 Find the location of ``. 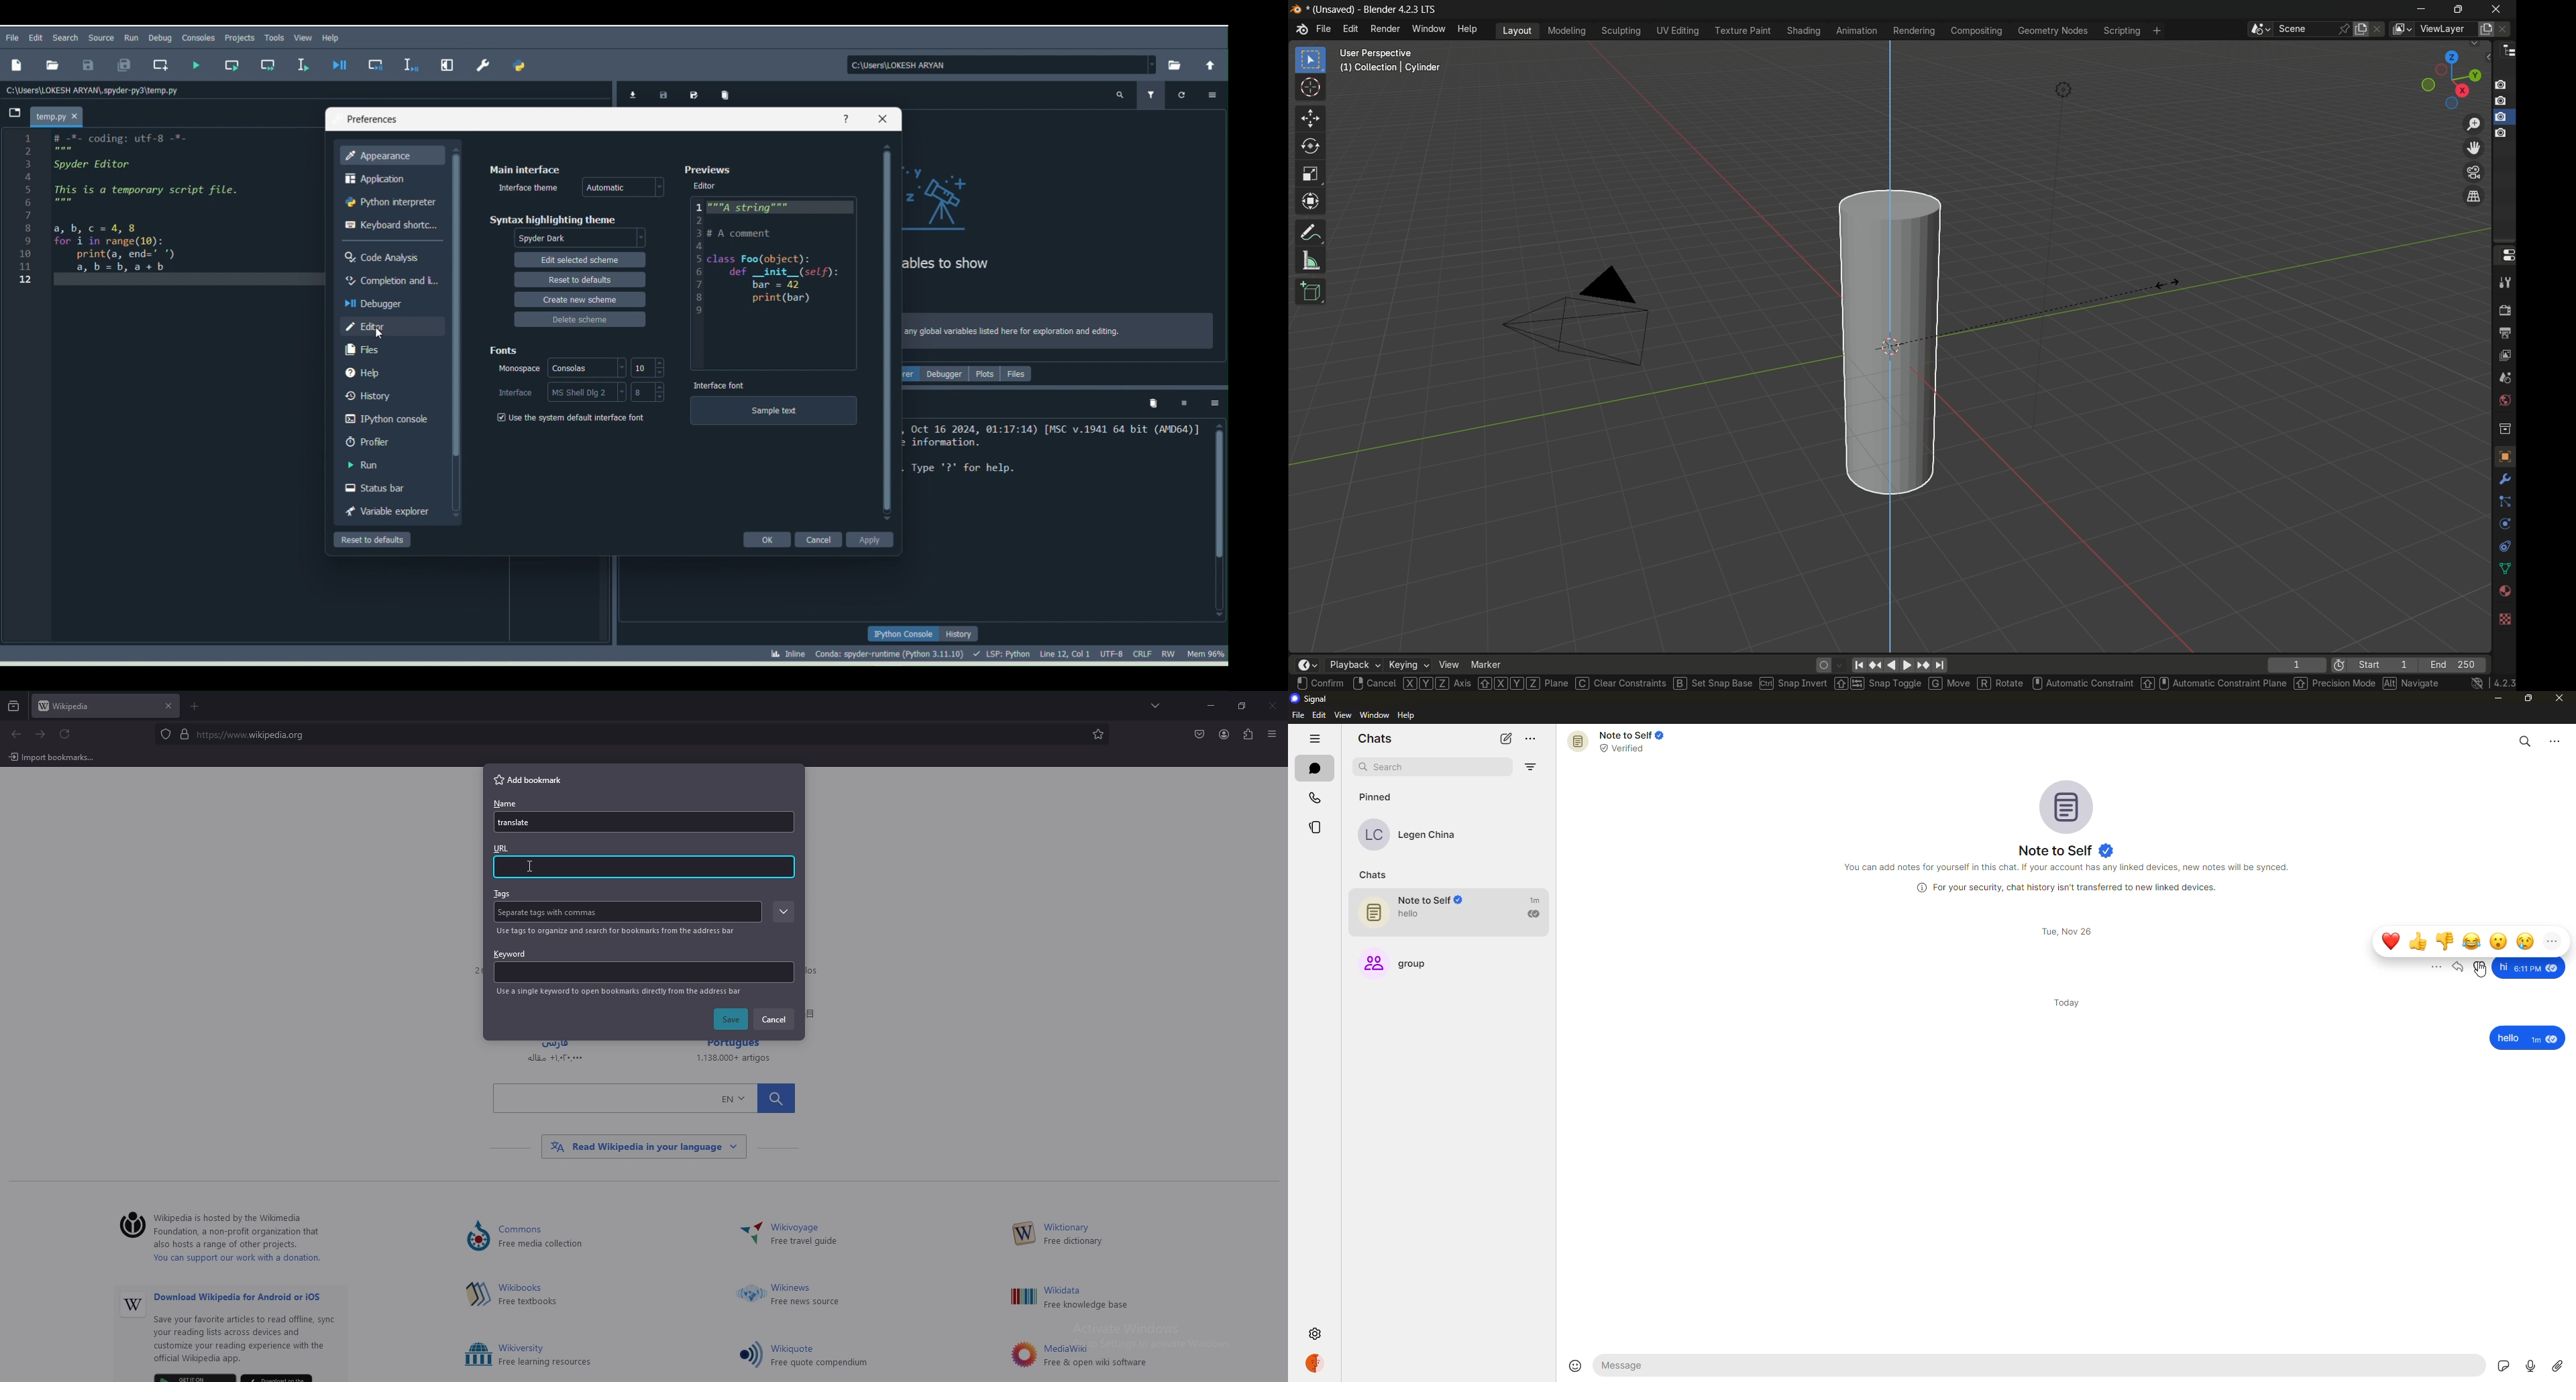

 is located at coordinates (643, 1147).